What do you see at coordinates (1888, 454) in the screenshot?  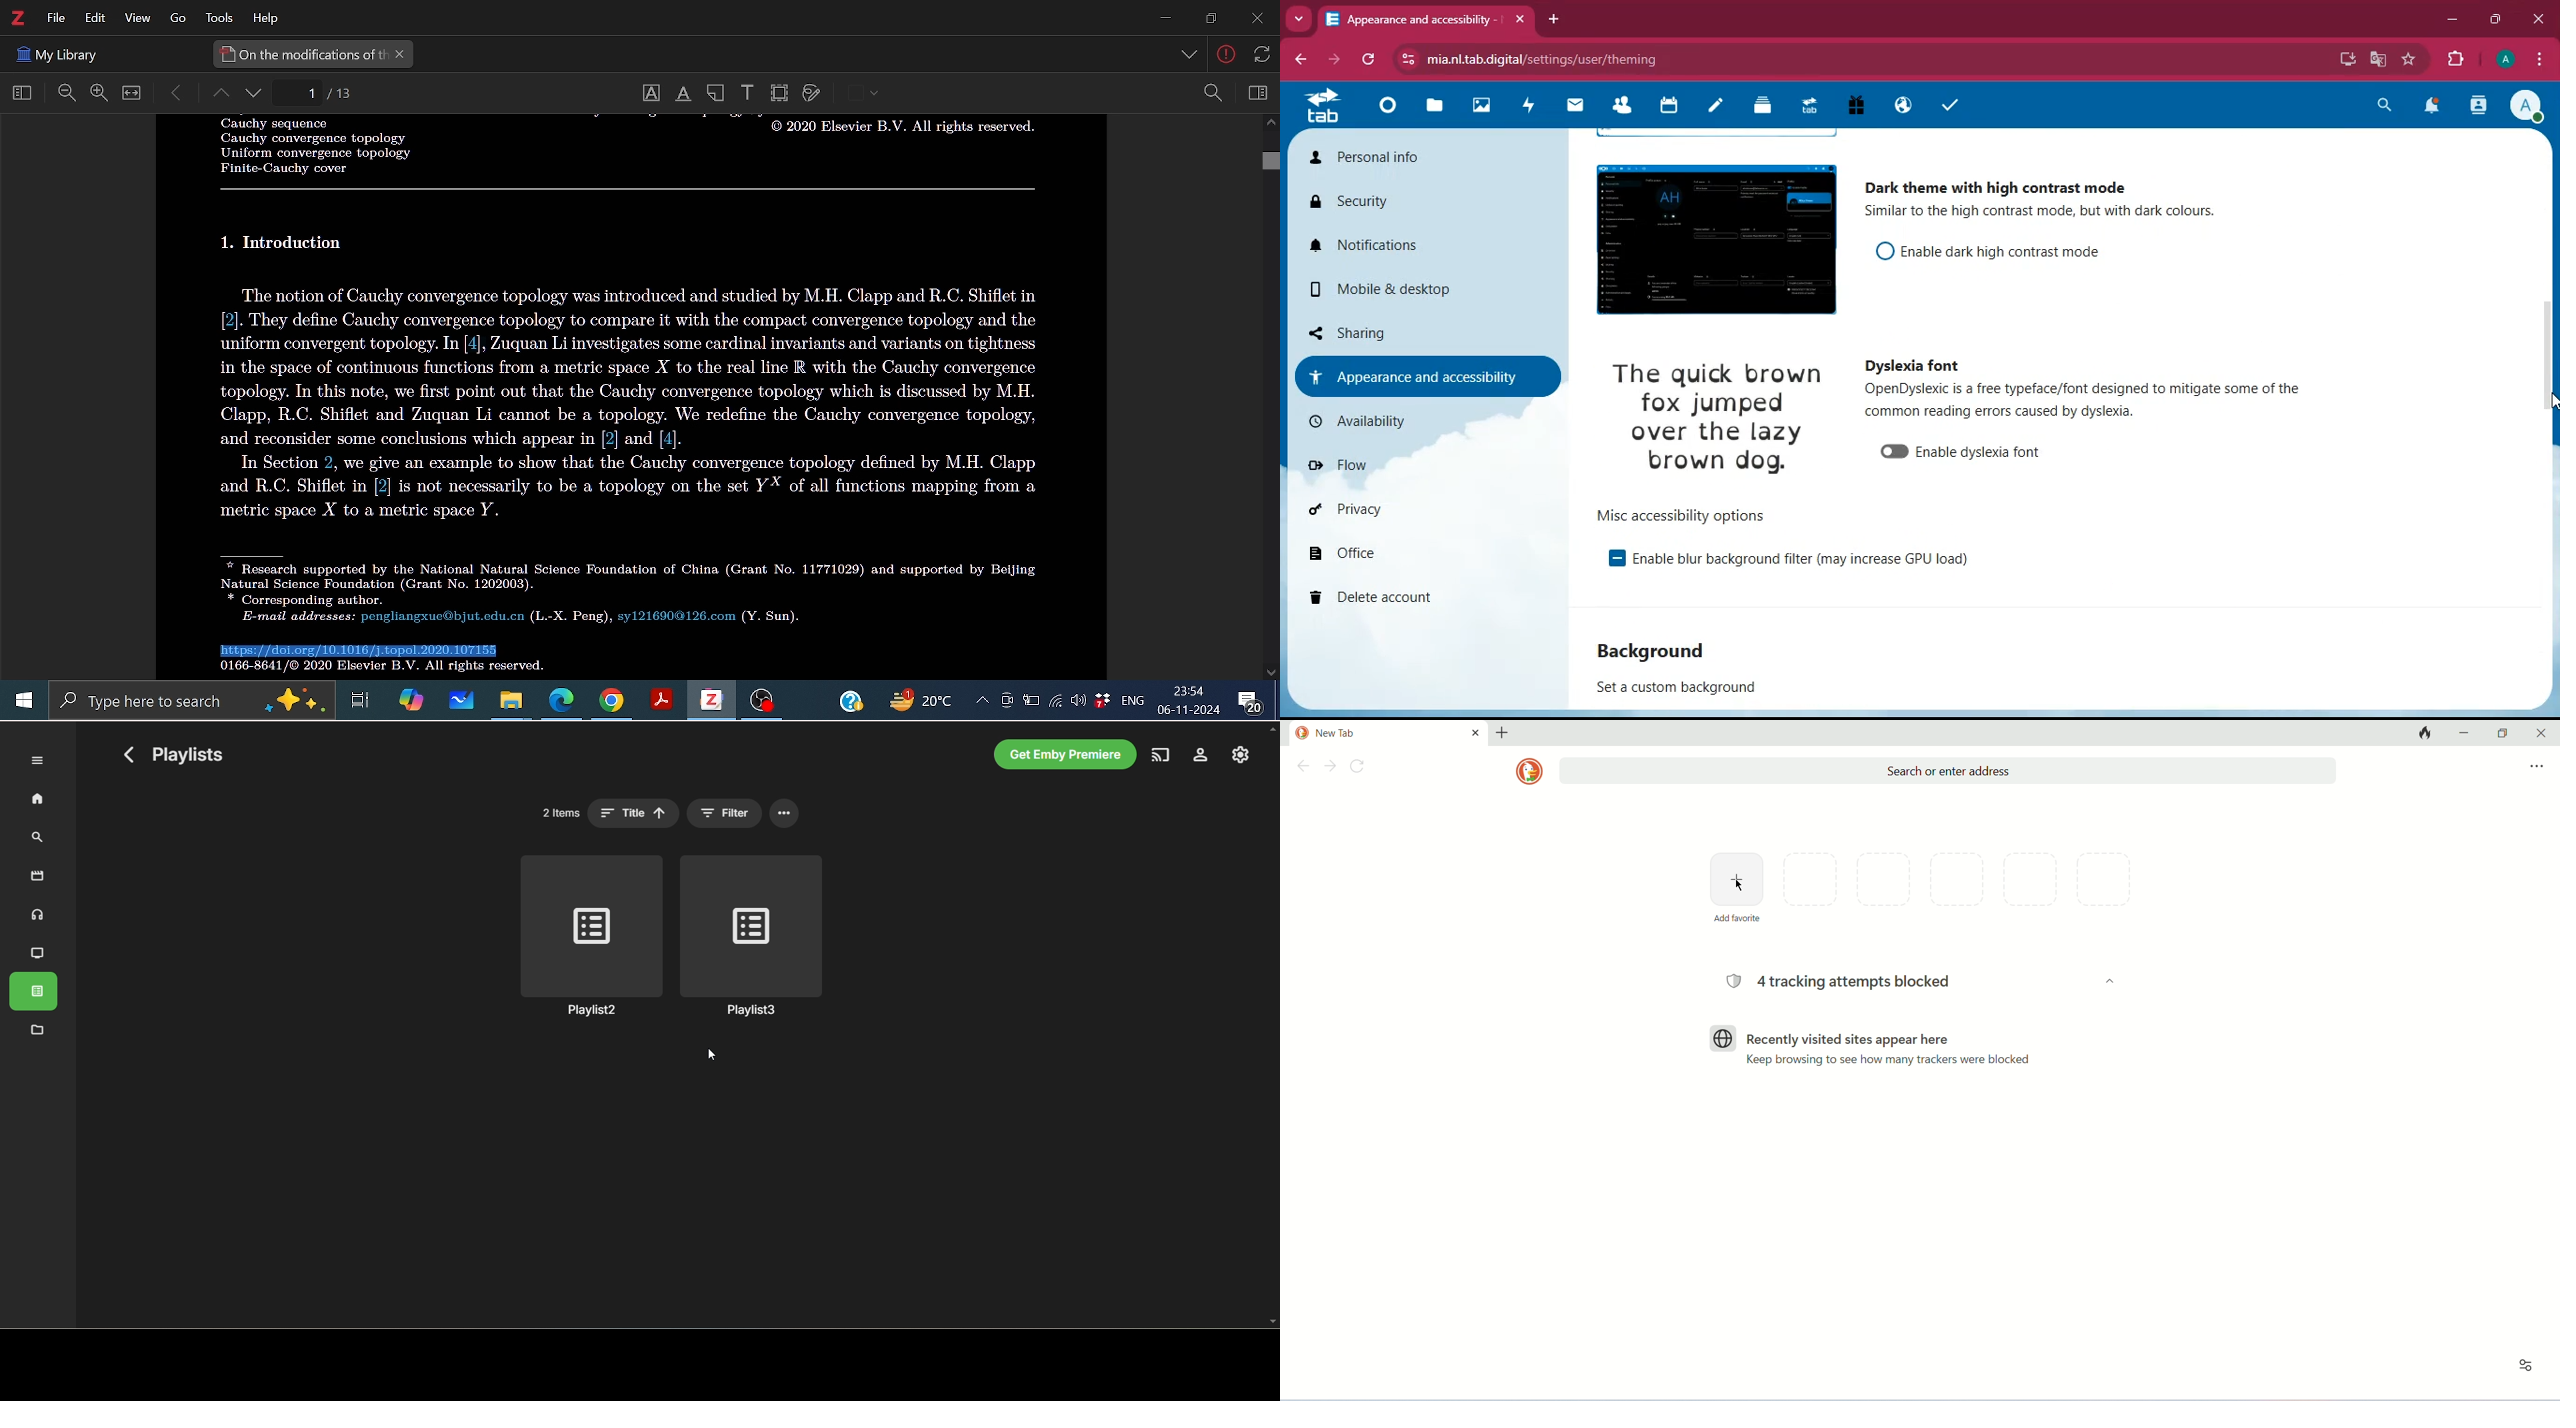 I see `unable` at bounding box center [1888, 454].